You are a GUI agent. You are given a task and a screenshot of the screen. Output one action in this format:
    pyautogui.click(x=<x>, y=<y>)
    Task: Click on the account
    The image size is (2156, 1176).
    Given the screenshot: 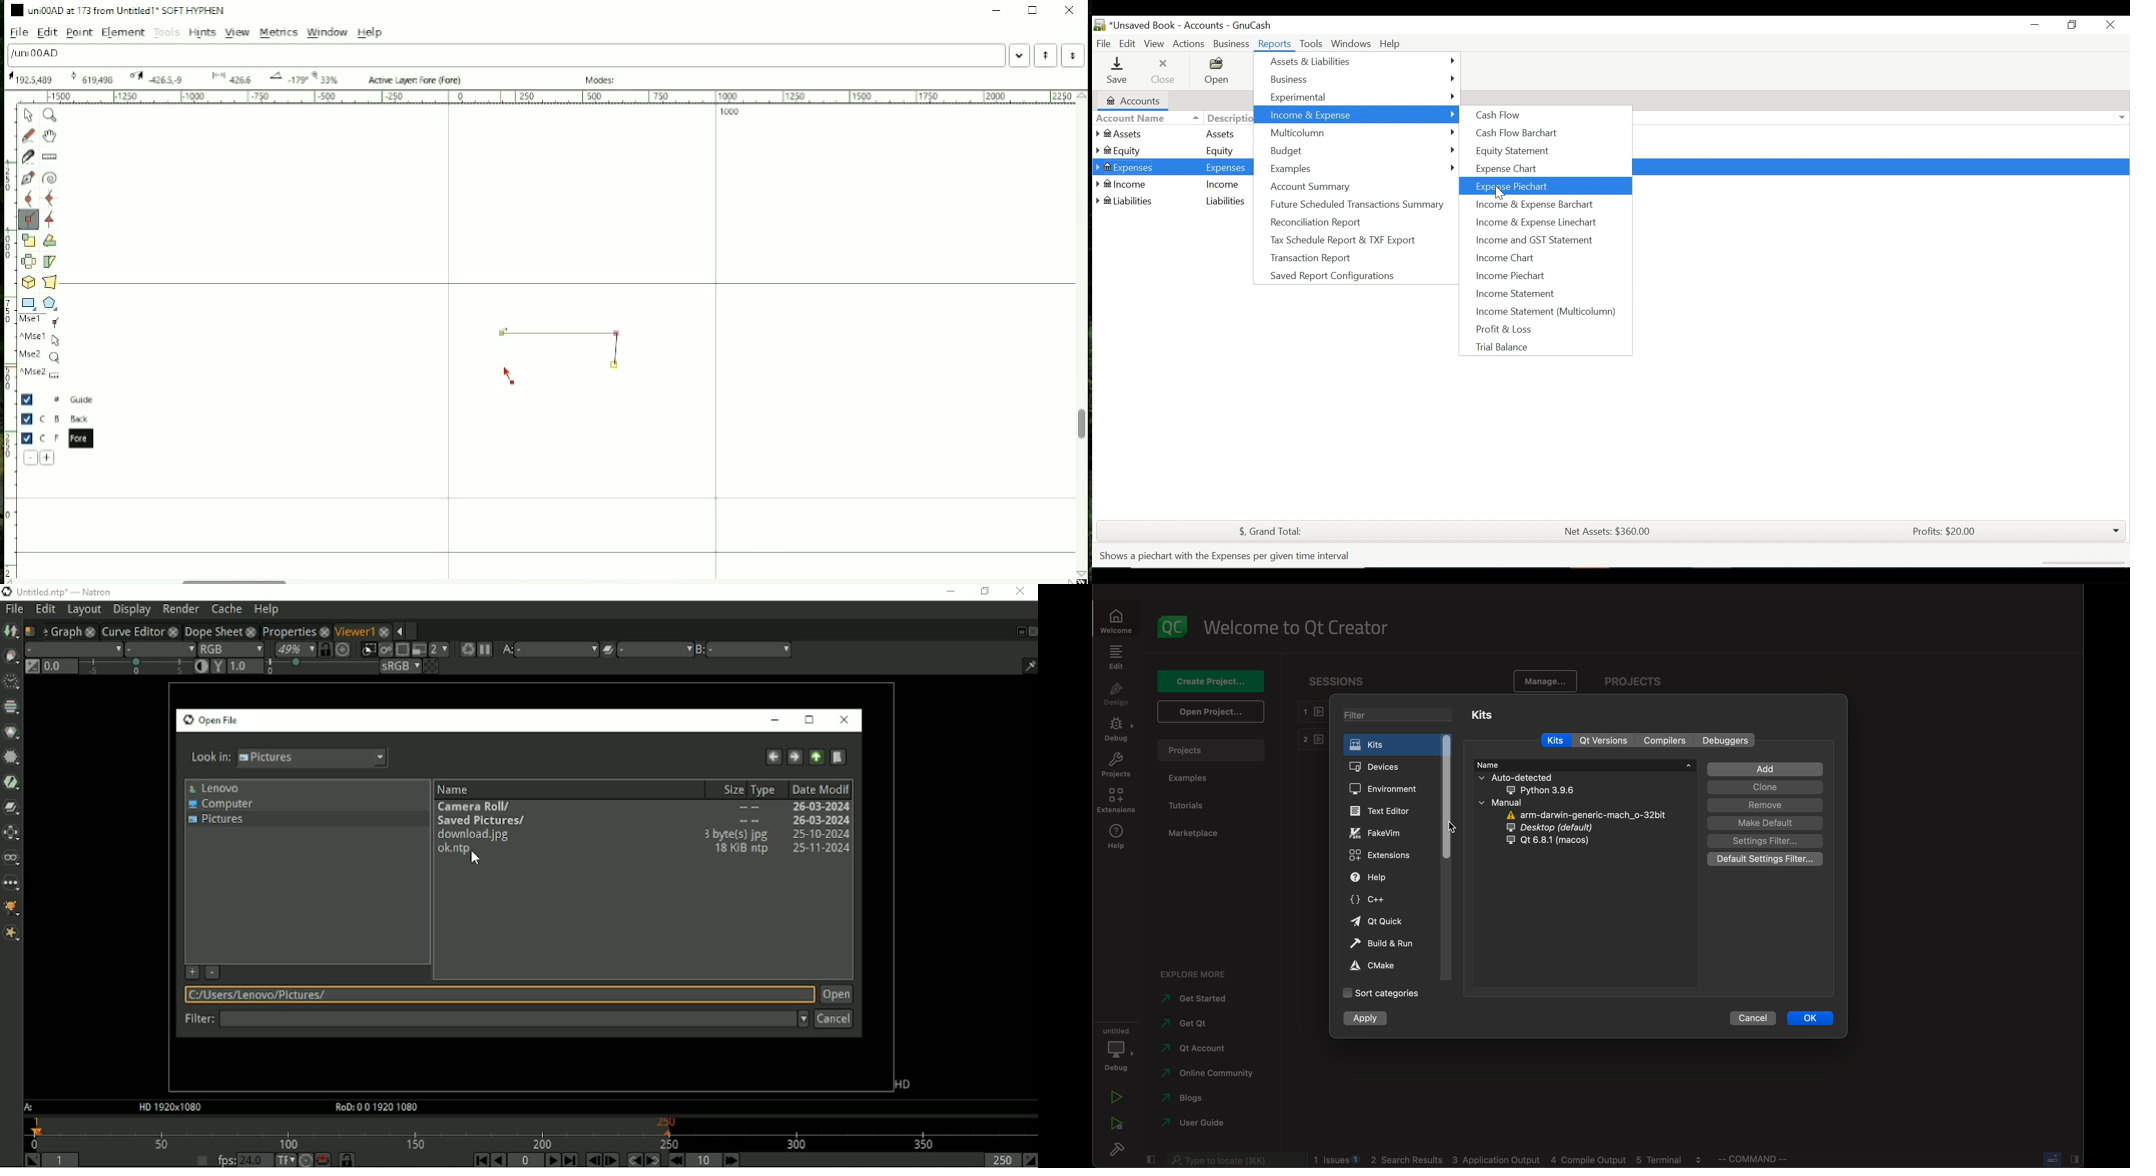 What is the action you would take?
    pyautogui.click(x=1197, y=1049)
    